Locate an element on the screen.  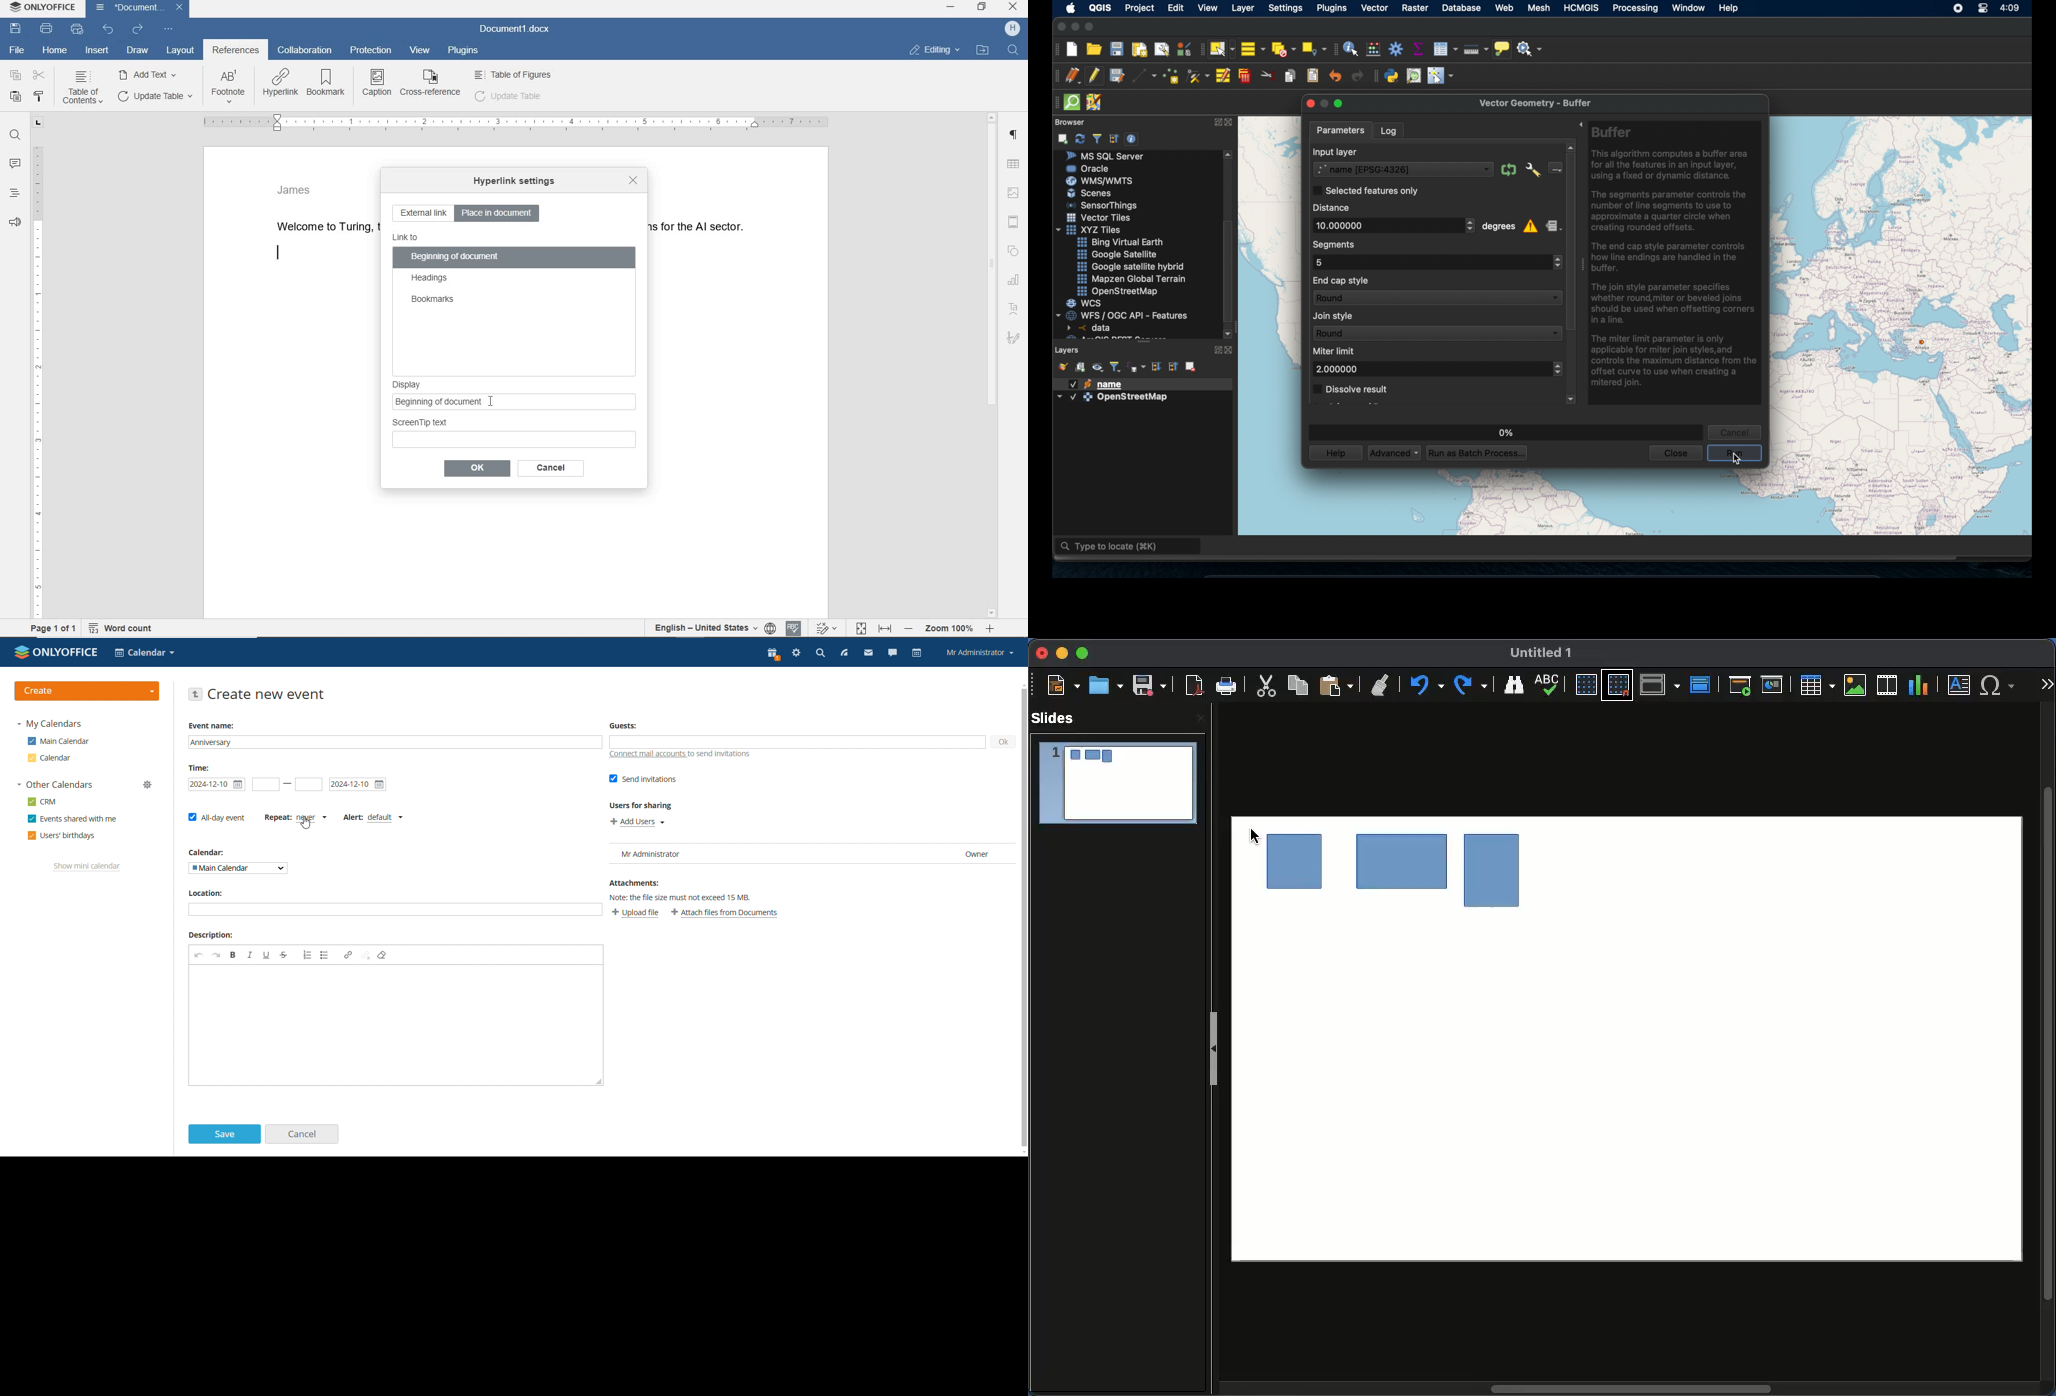
Special characters is located at coordinates (1998, 685).